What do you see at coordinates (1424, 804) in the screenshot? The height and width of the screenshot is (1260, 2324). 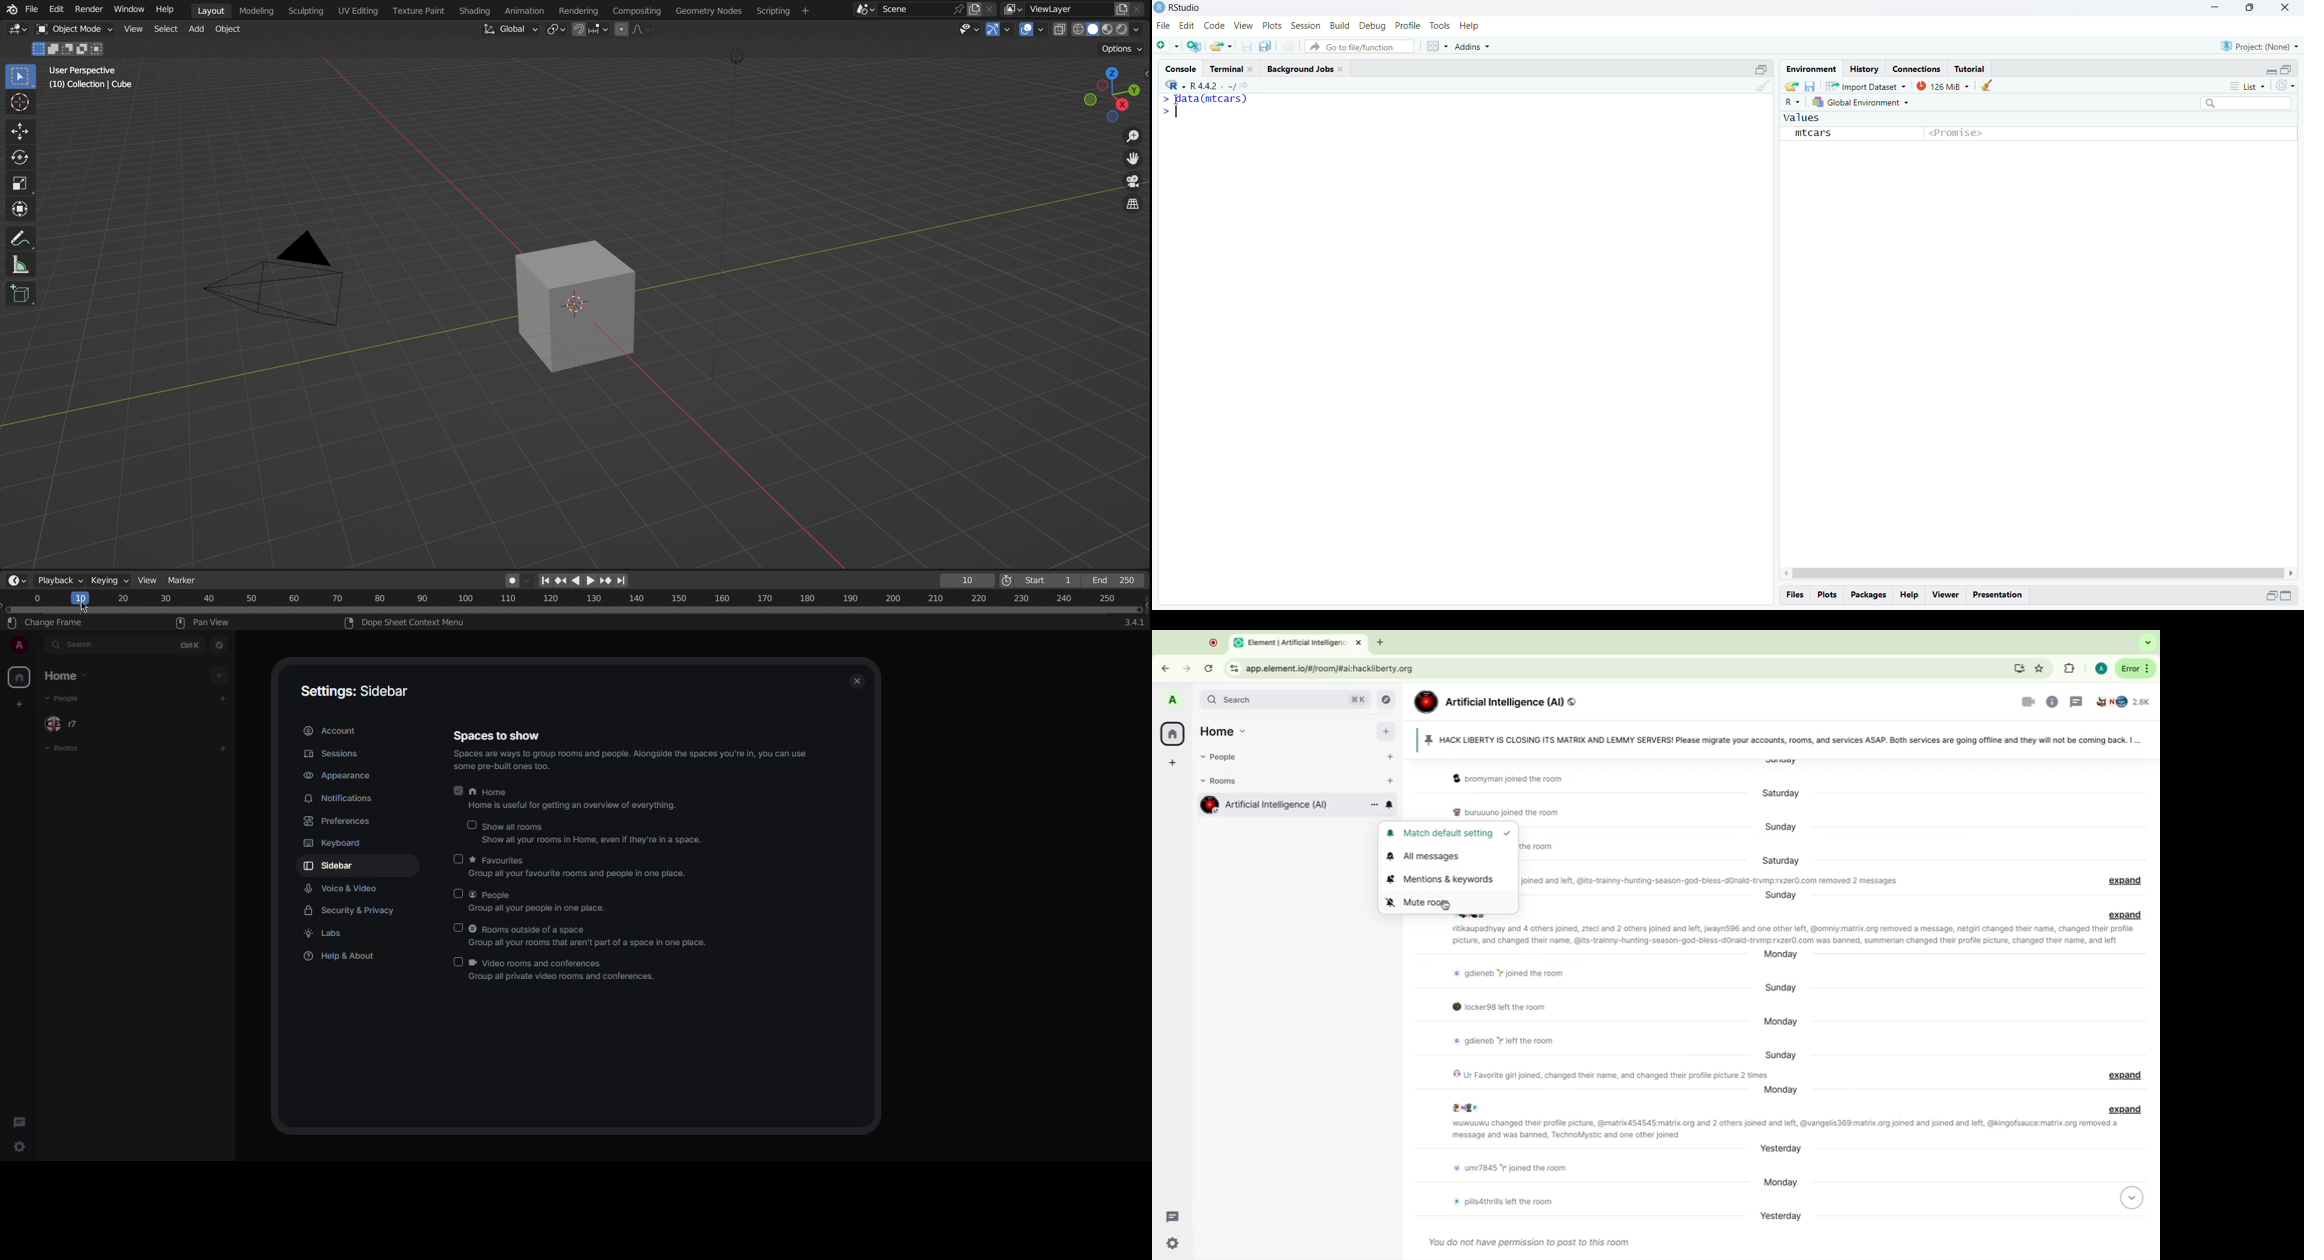 I see `` at bounding box center [1424, 804].